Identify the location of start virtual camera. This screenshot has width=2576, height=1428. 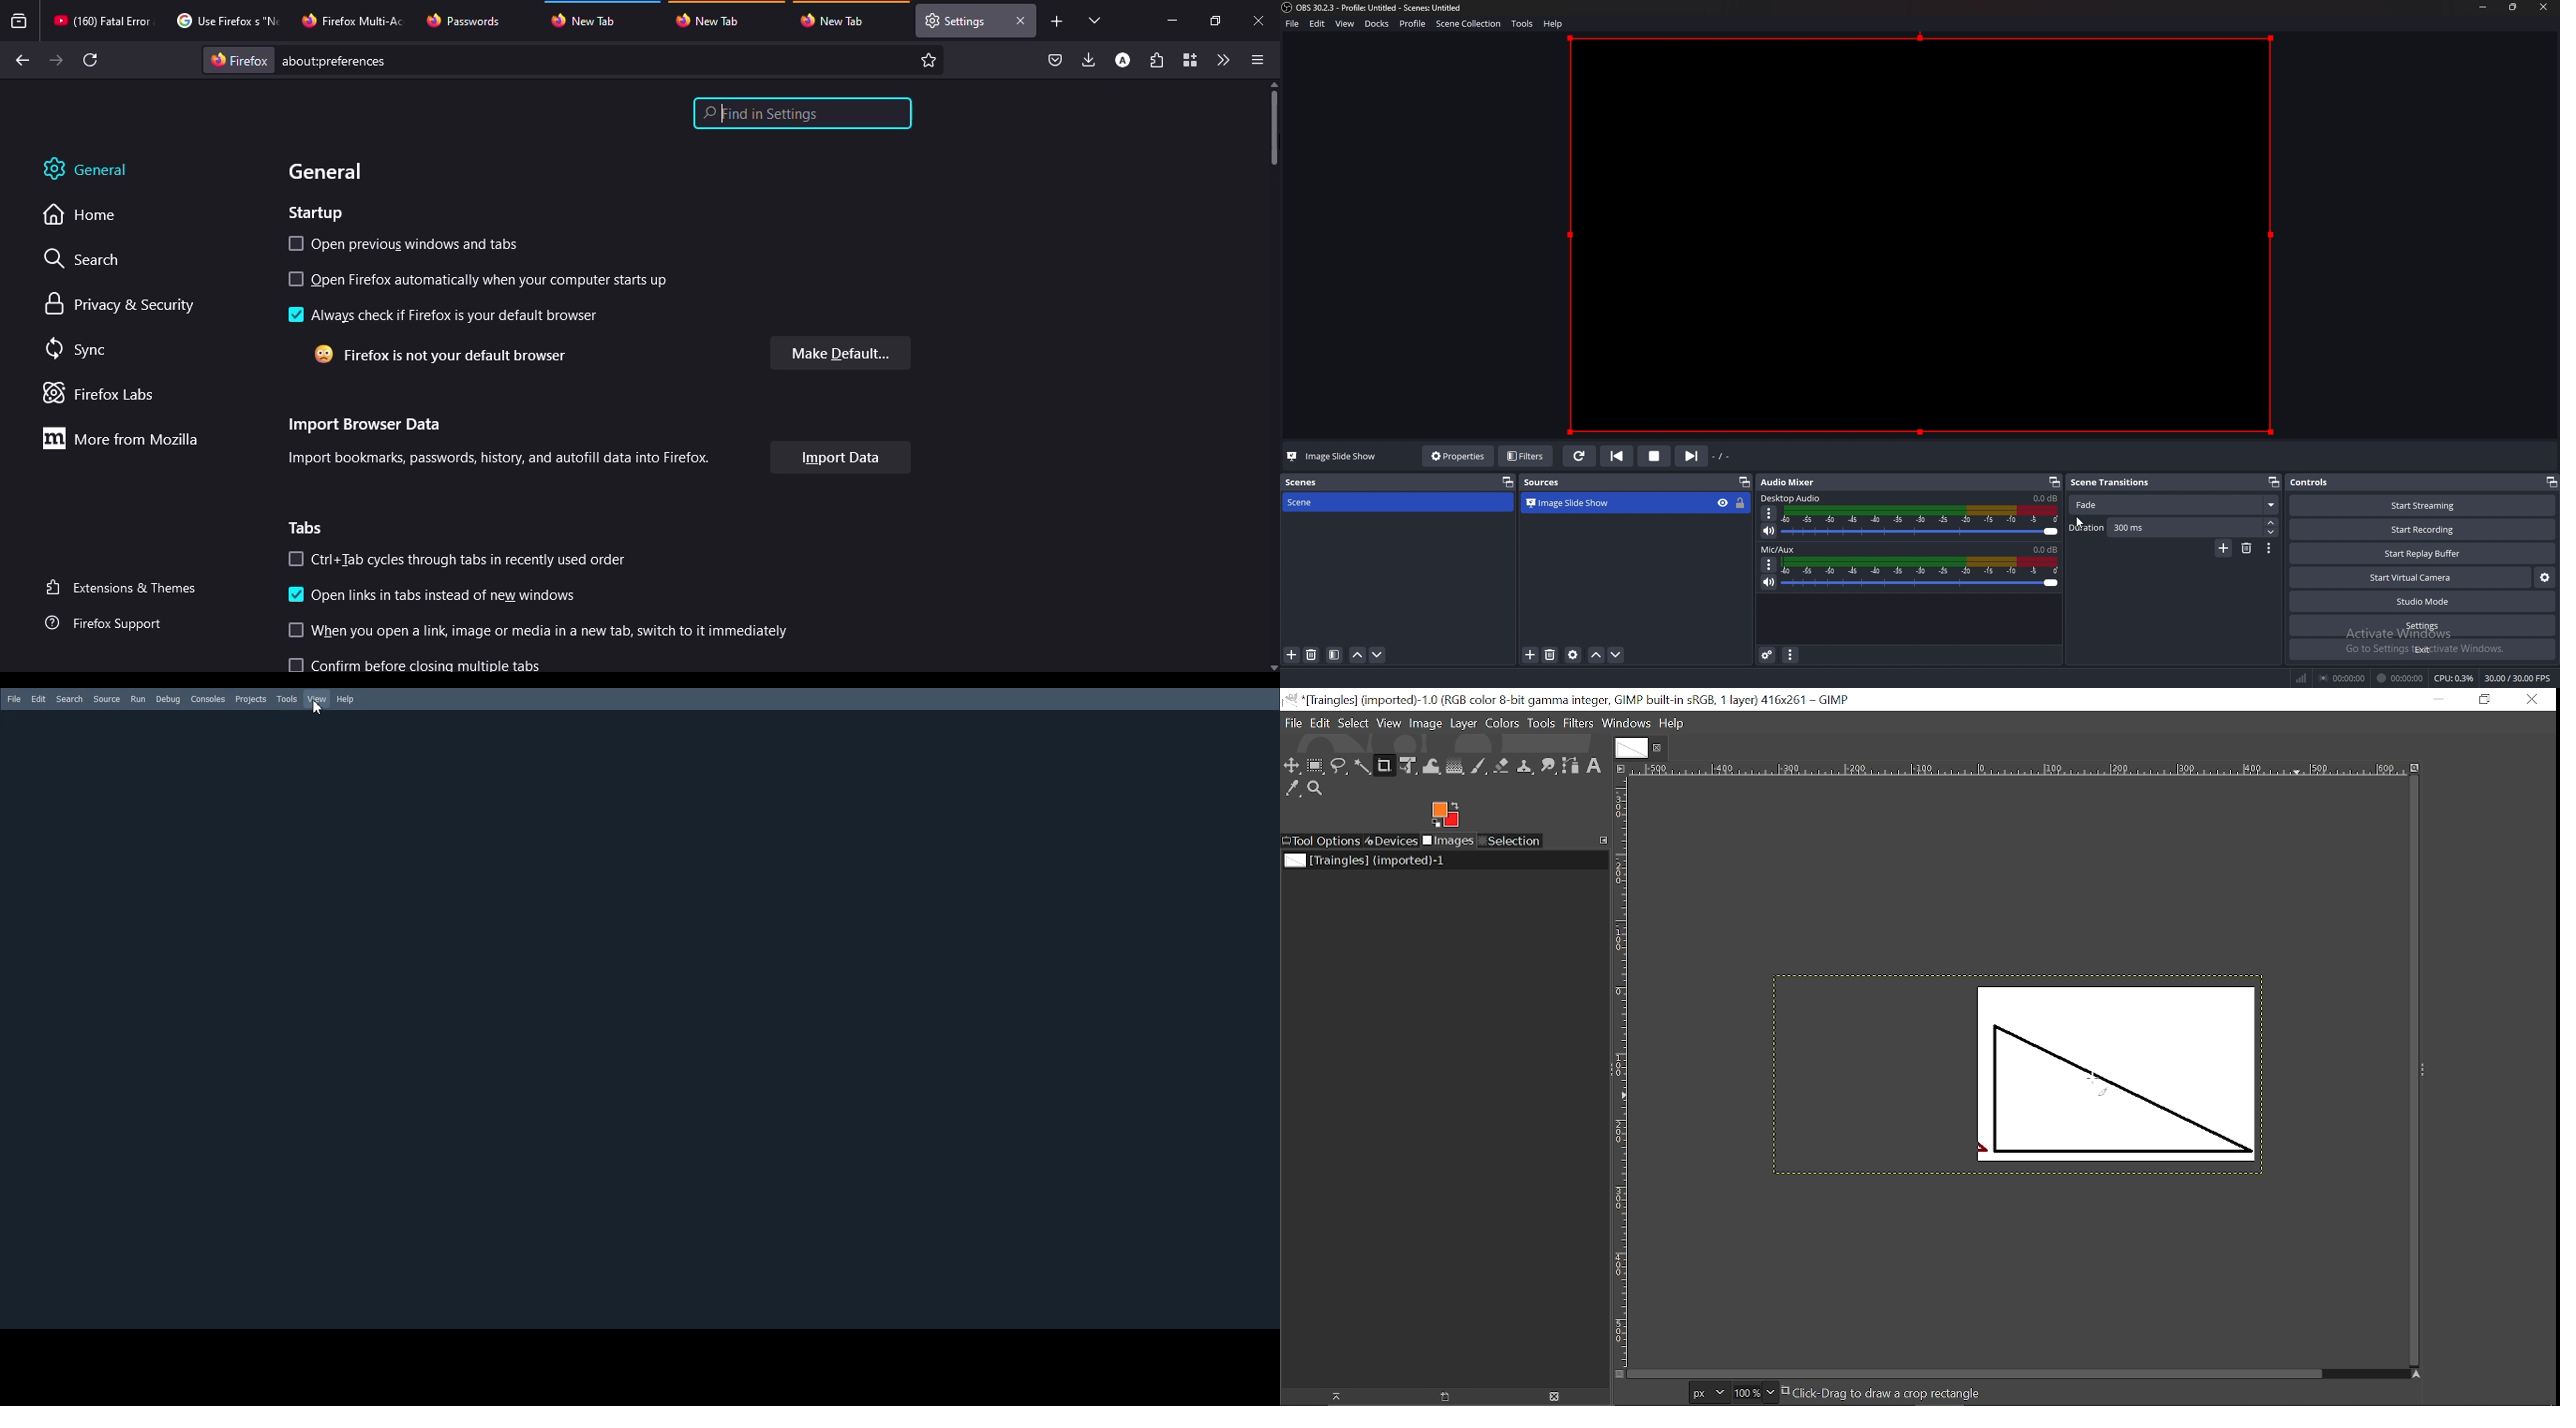
(2411, 577).